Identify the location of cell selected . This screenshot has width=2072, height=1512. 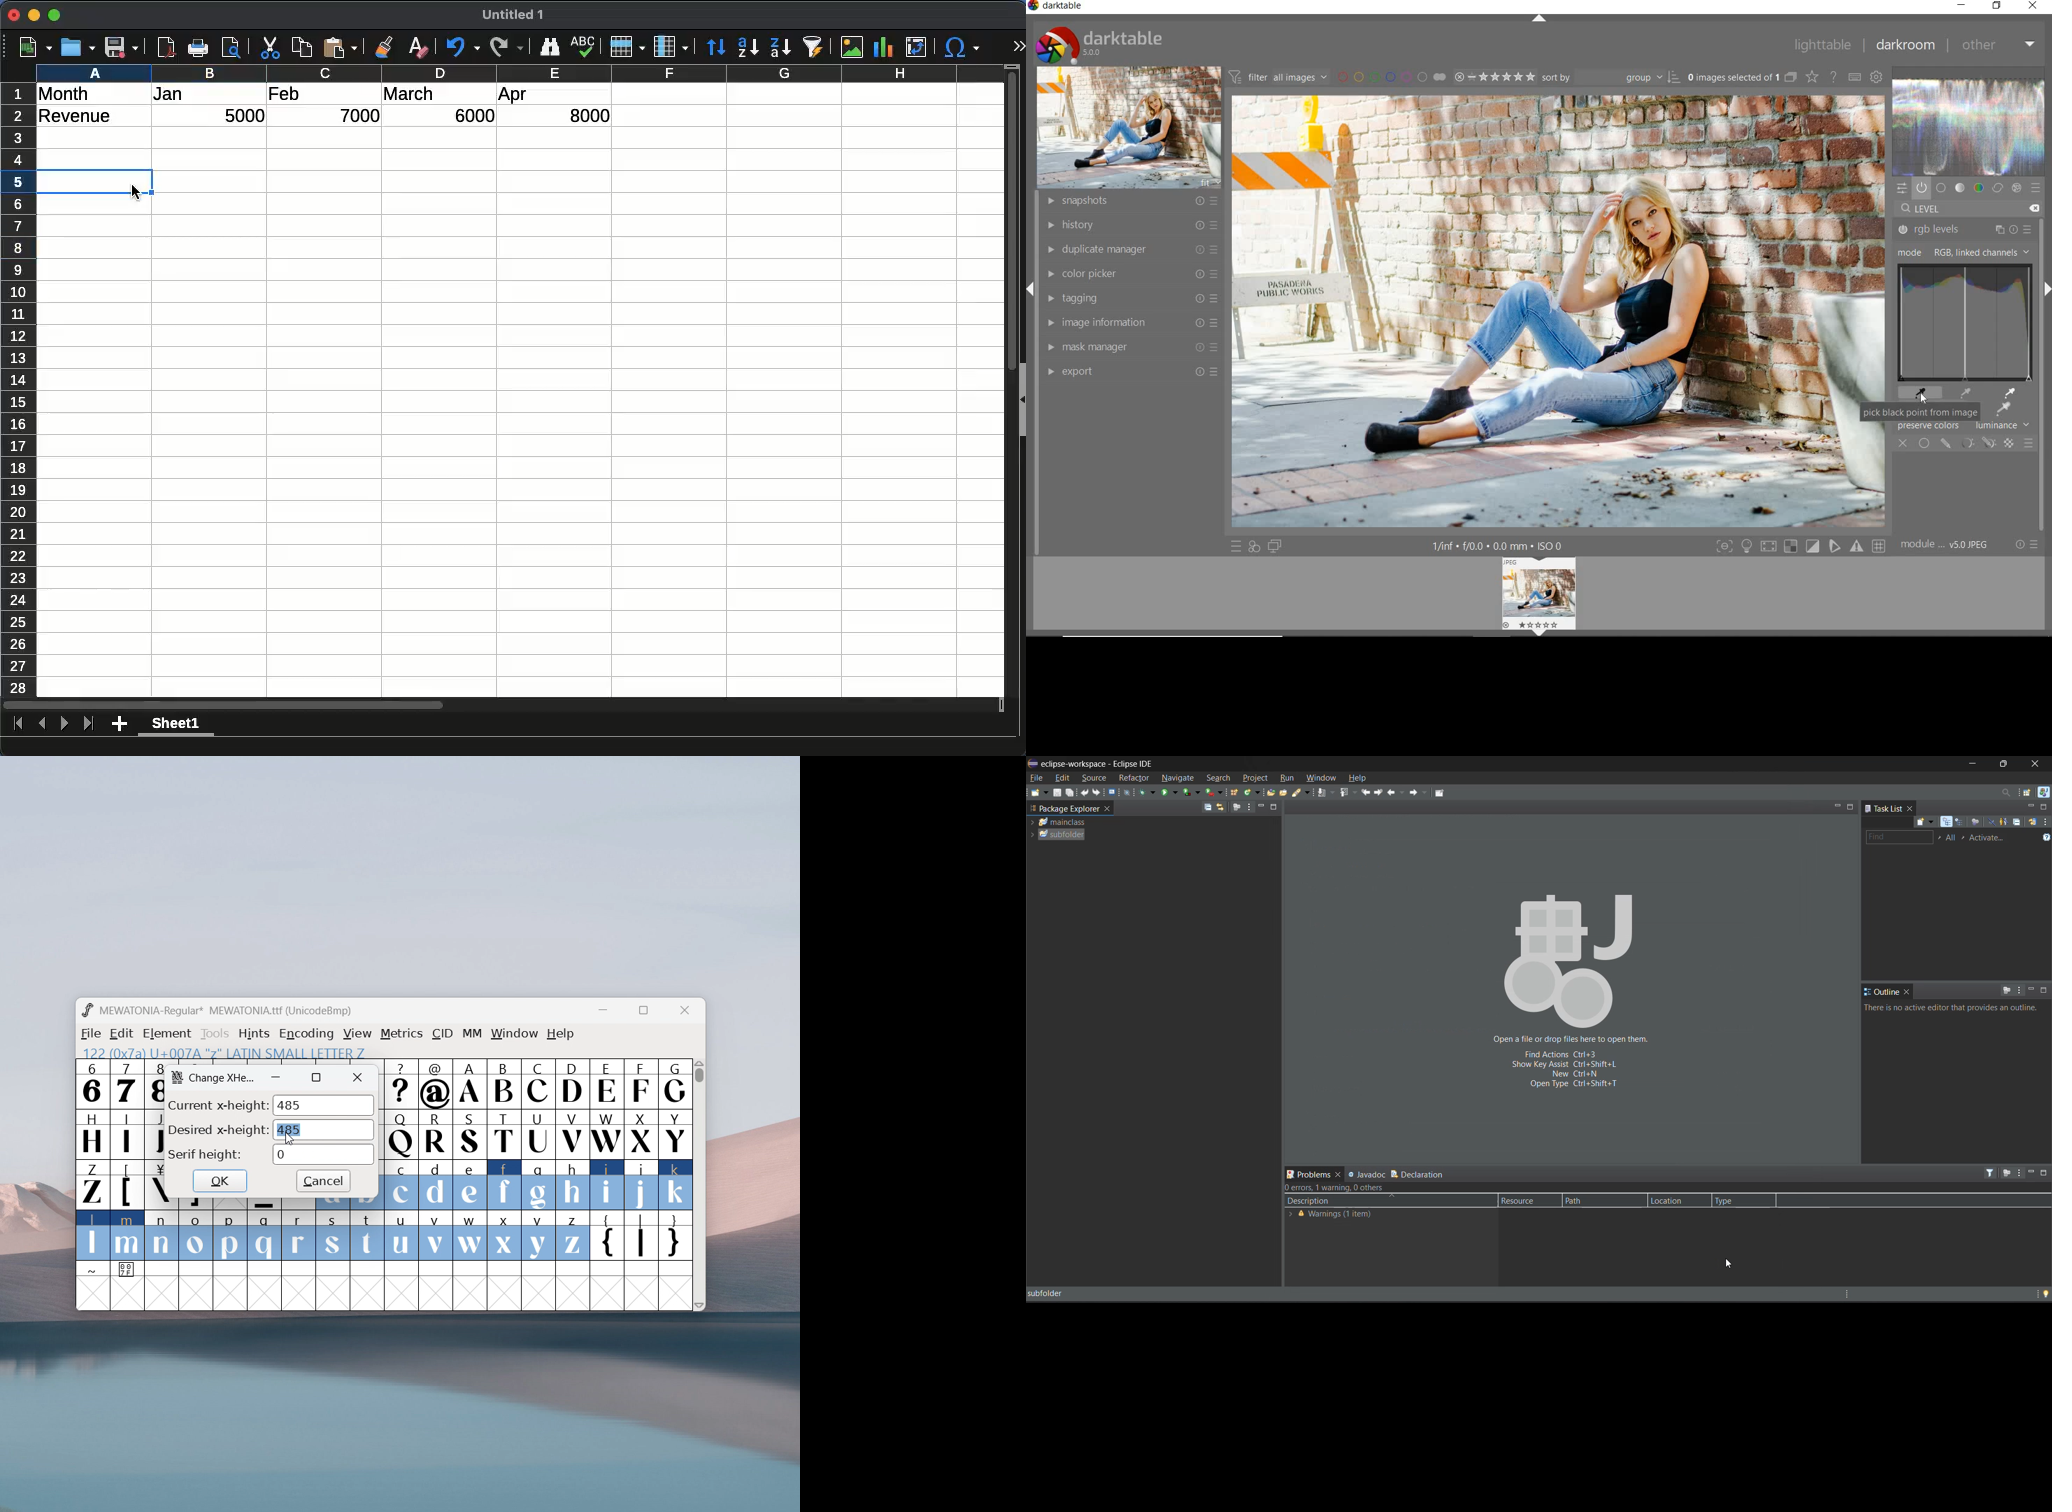
(95, 181).